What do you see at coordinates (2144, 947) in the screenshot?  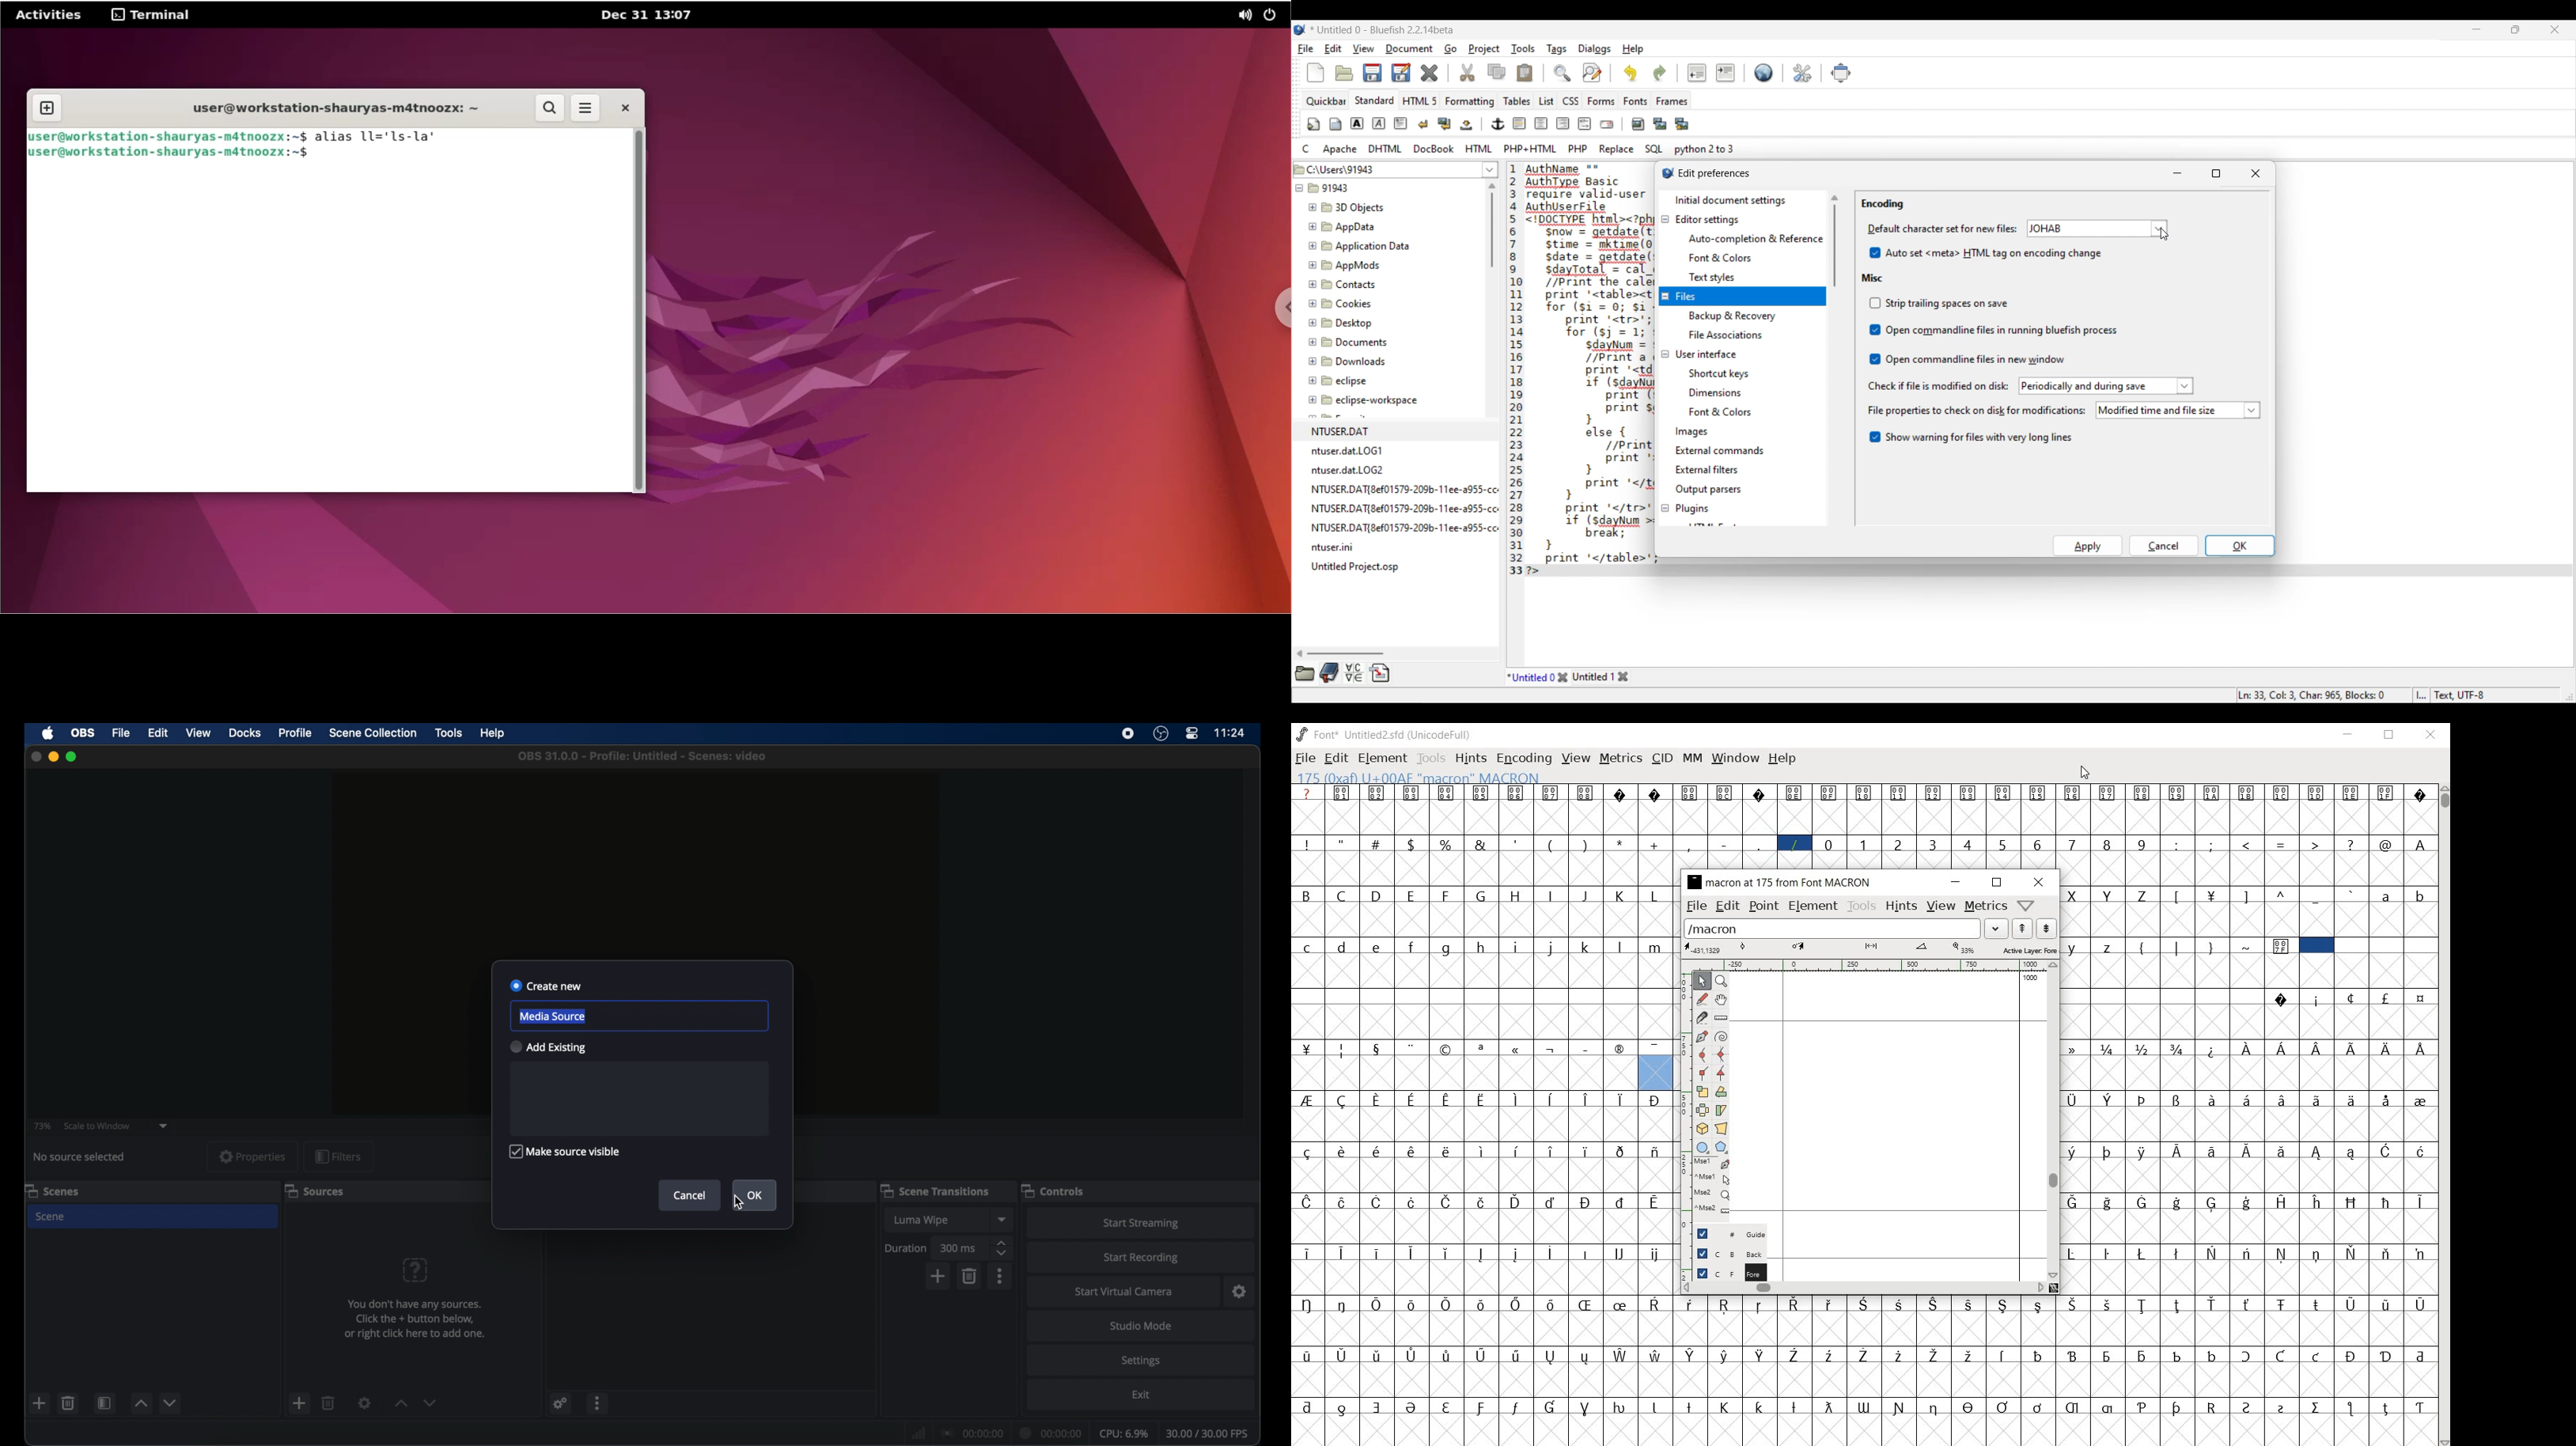 I see `{` at bounding box center [2144, 947].